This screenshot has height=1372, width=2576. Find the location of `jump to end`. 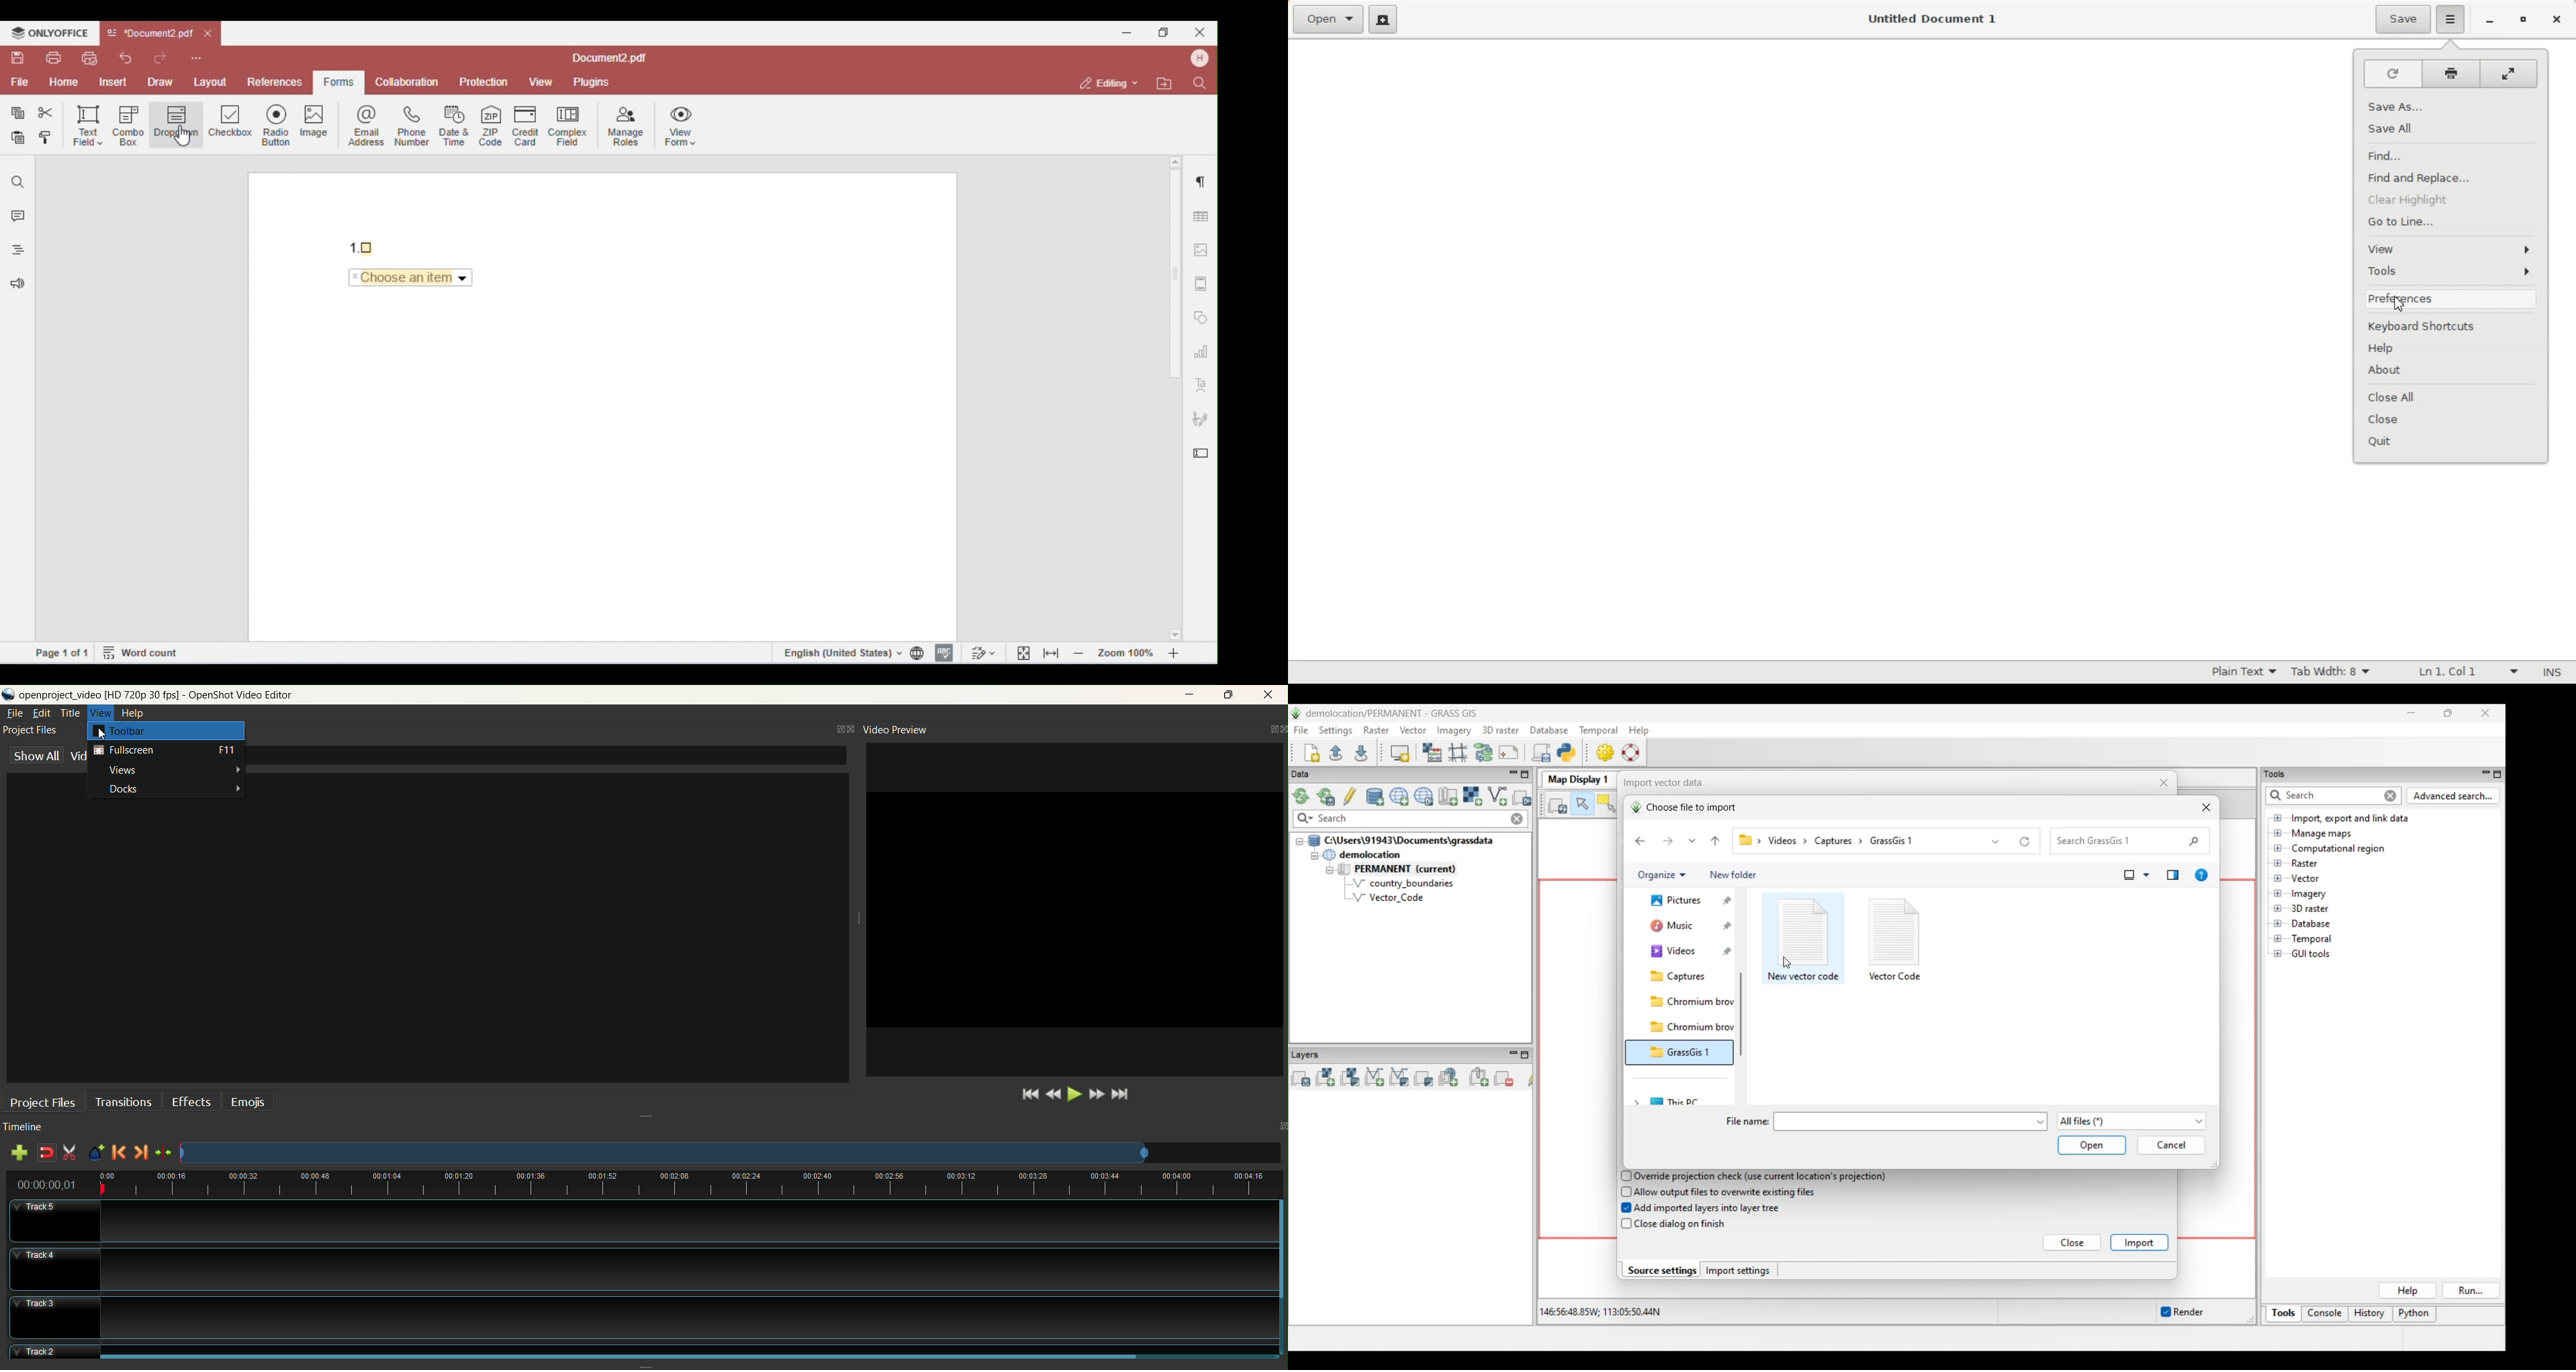

jump to end is located at coordinates (1122, 1095).